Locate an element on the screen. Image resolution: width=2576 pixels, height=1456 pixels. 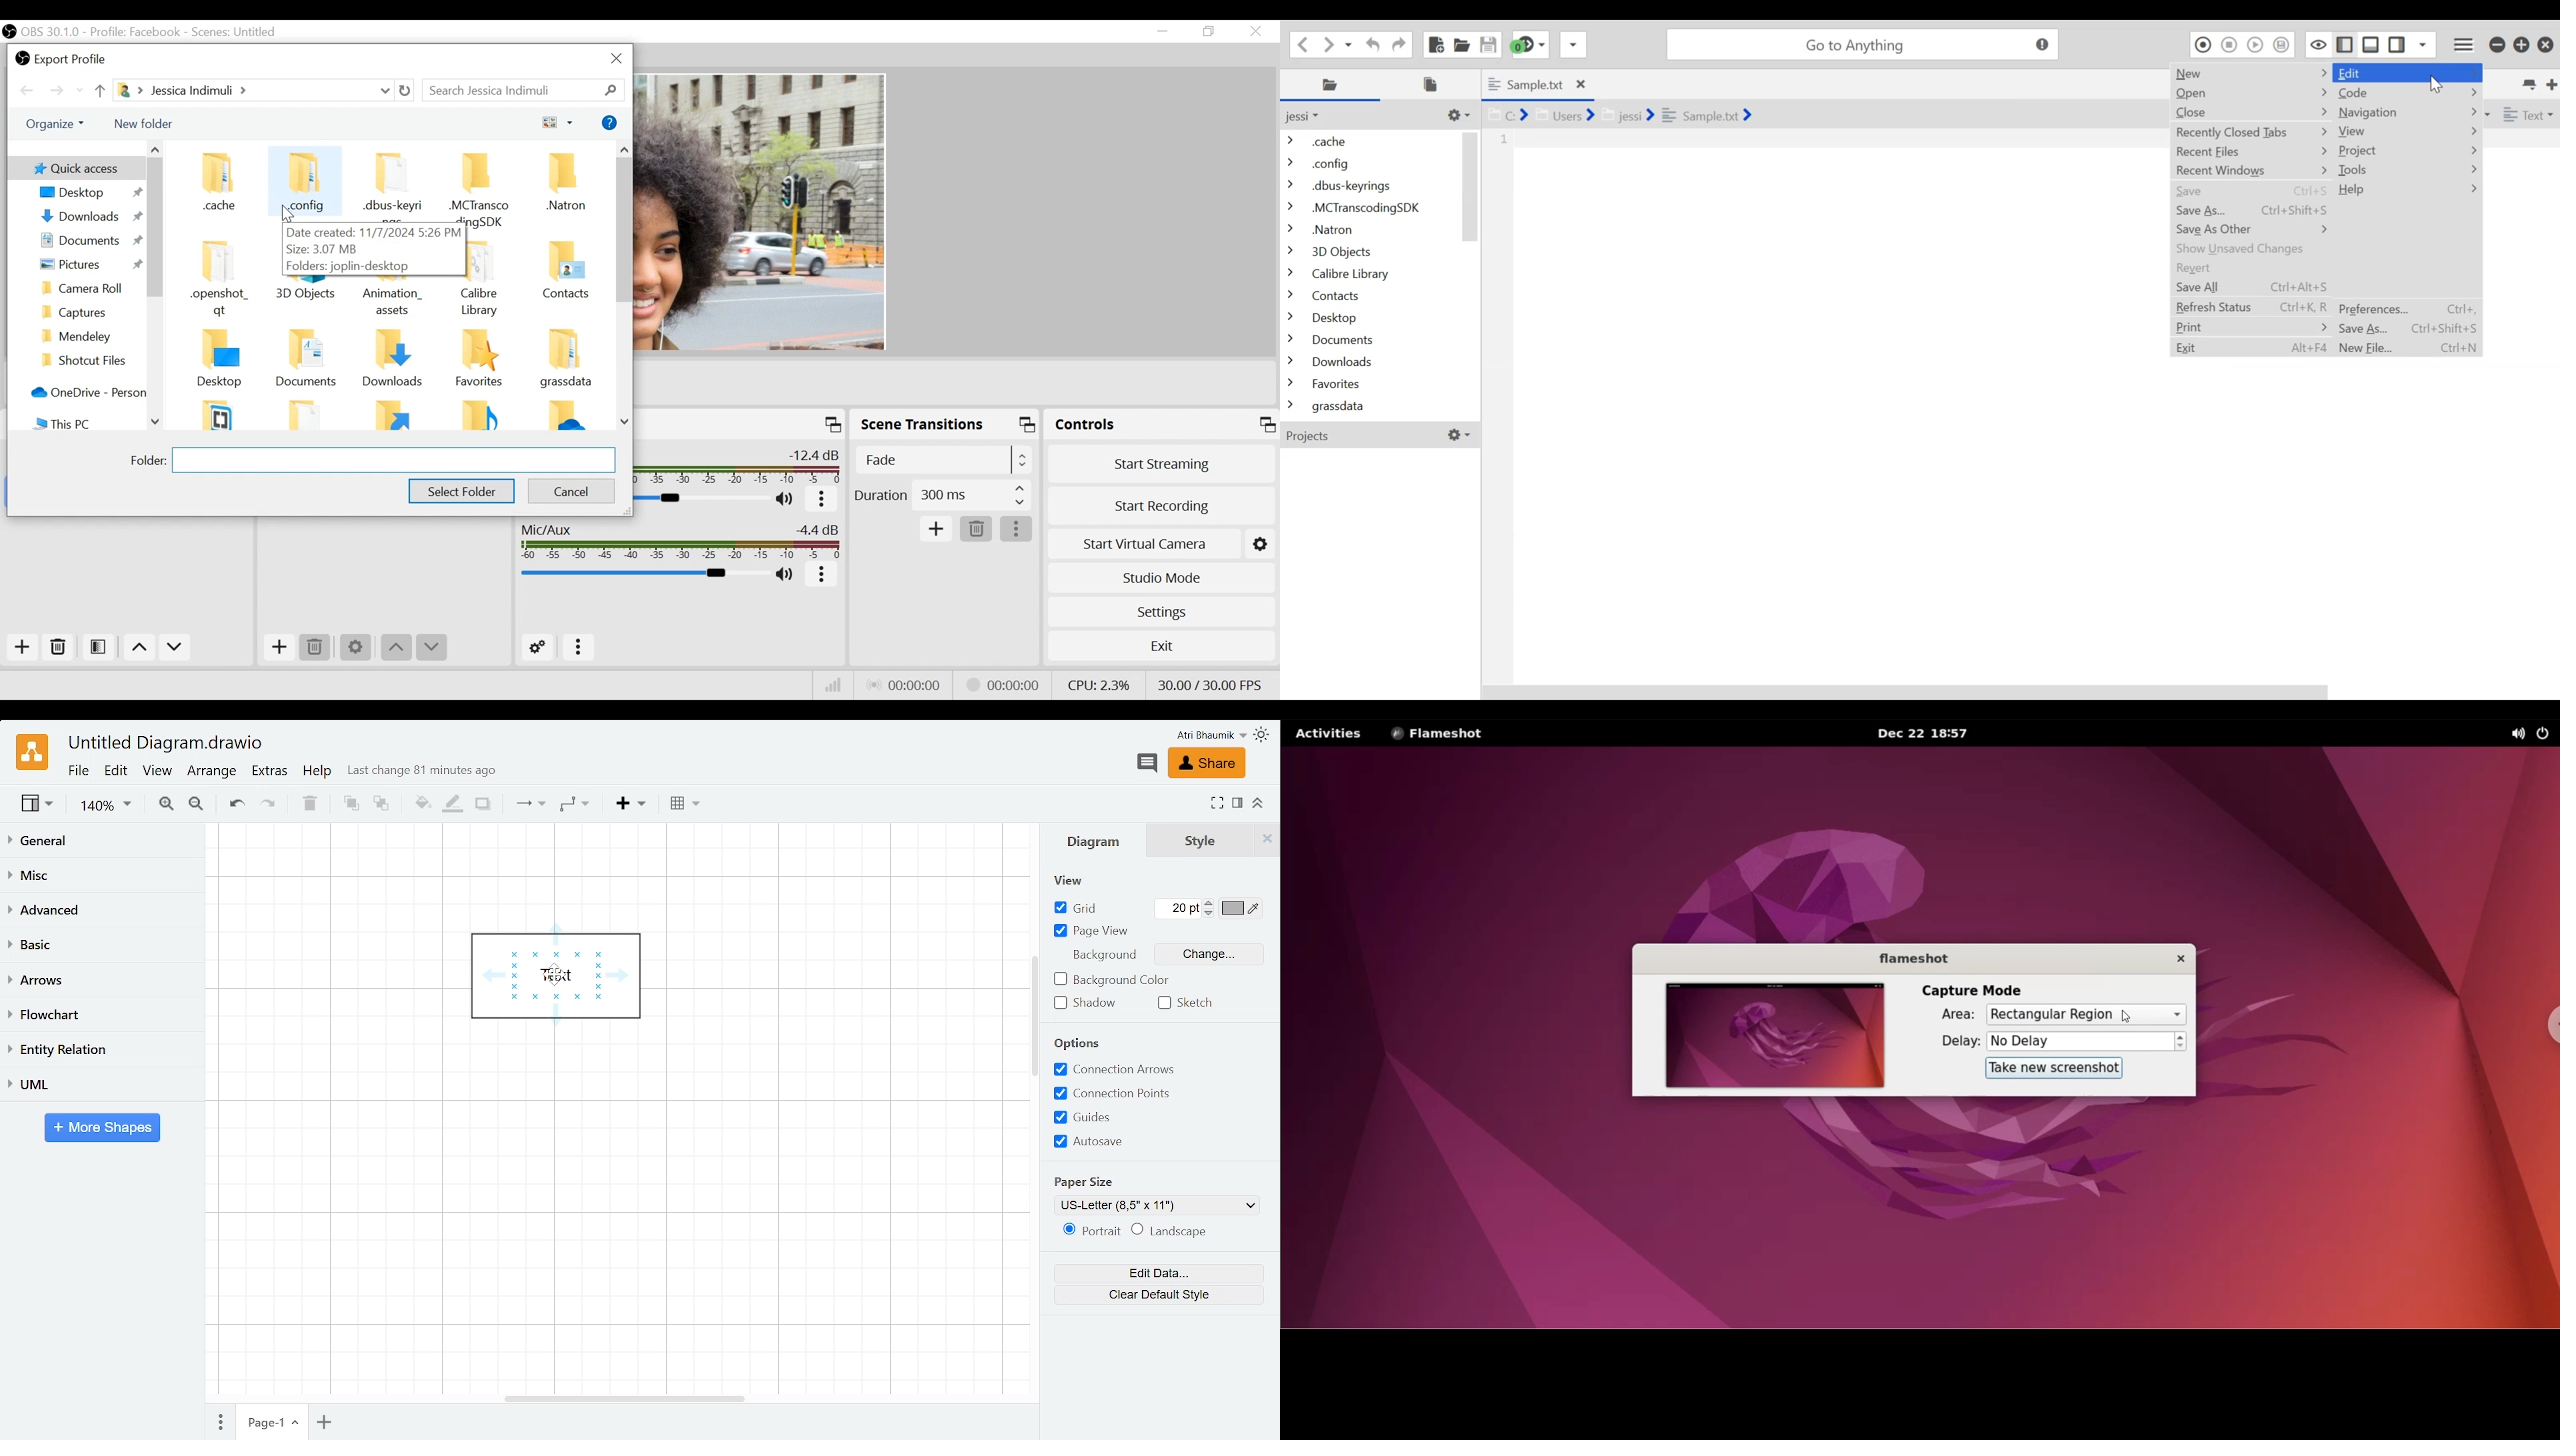
Close is located at coordinates (1255, 31).